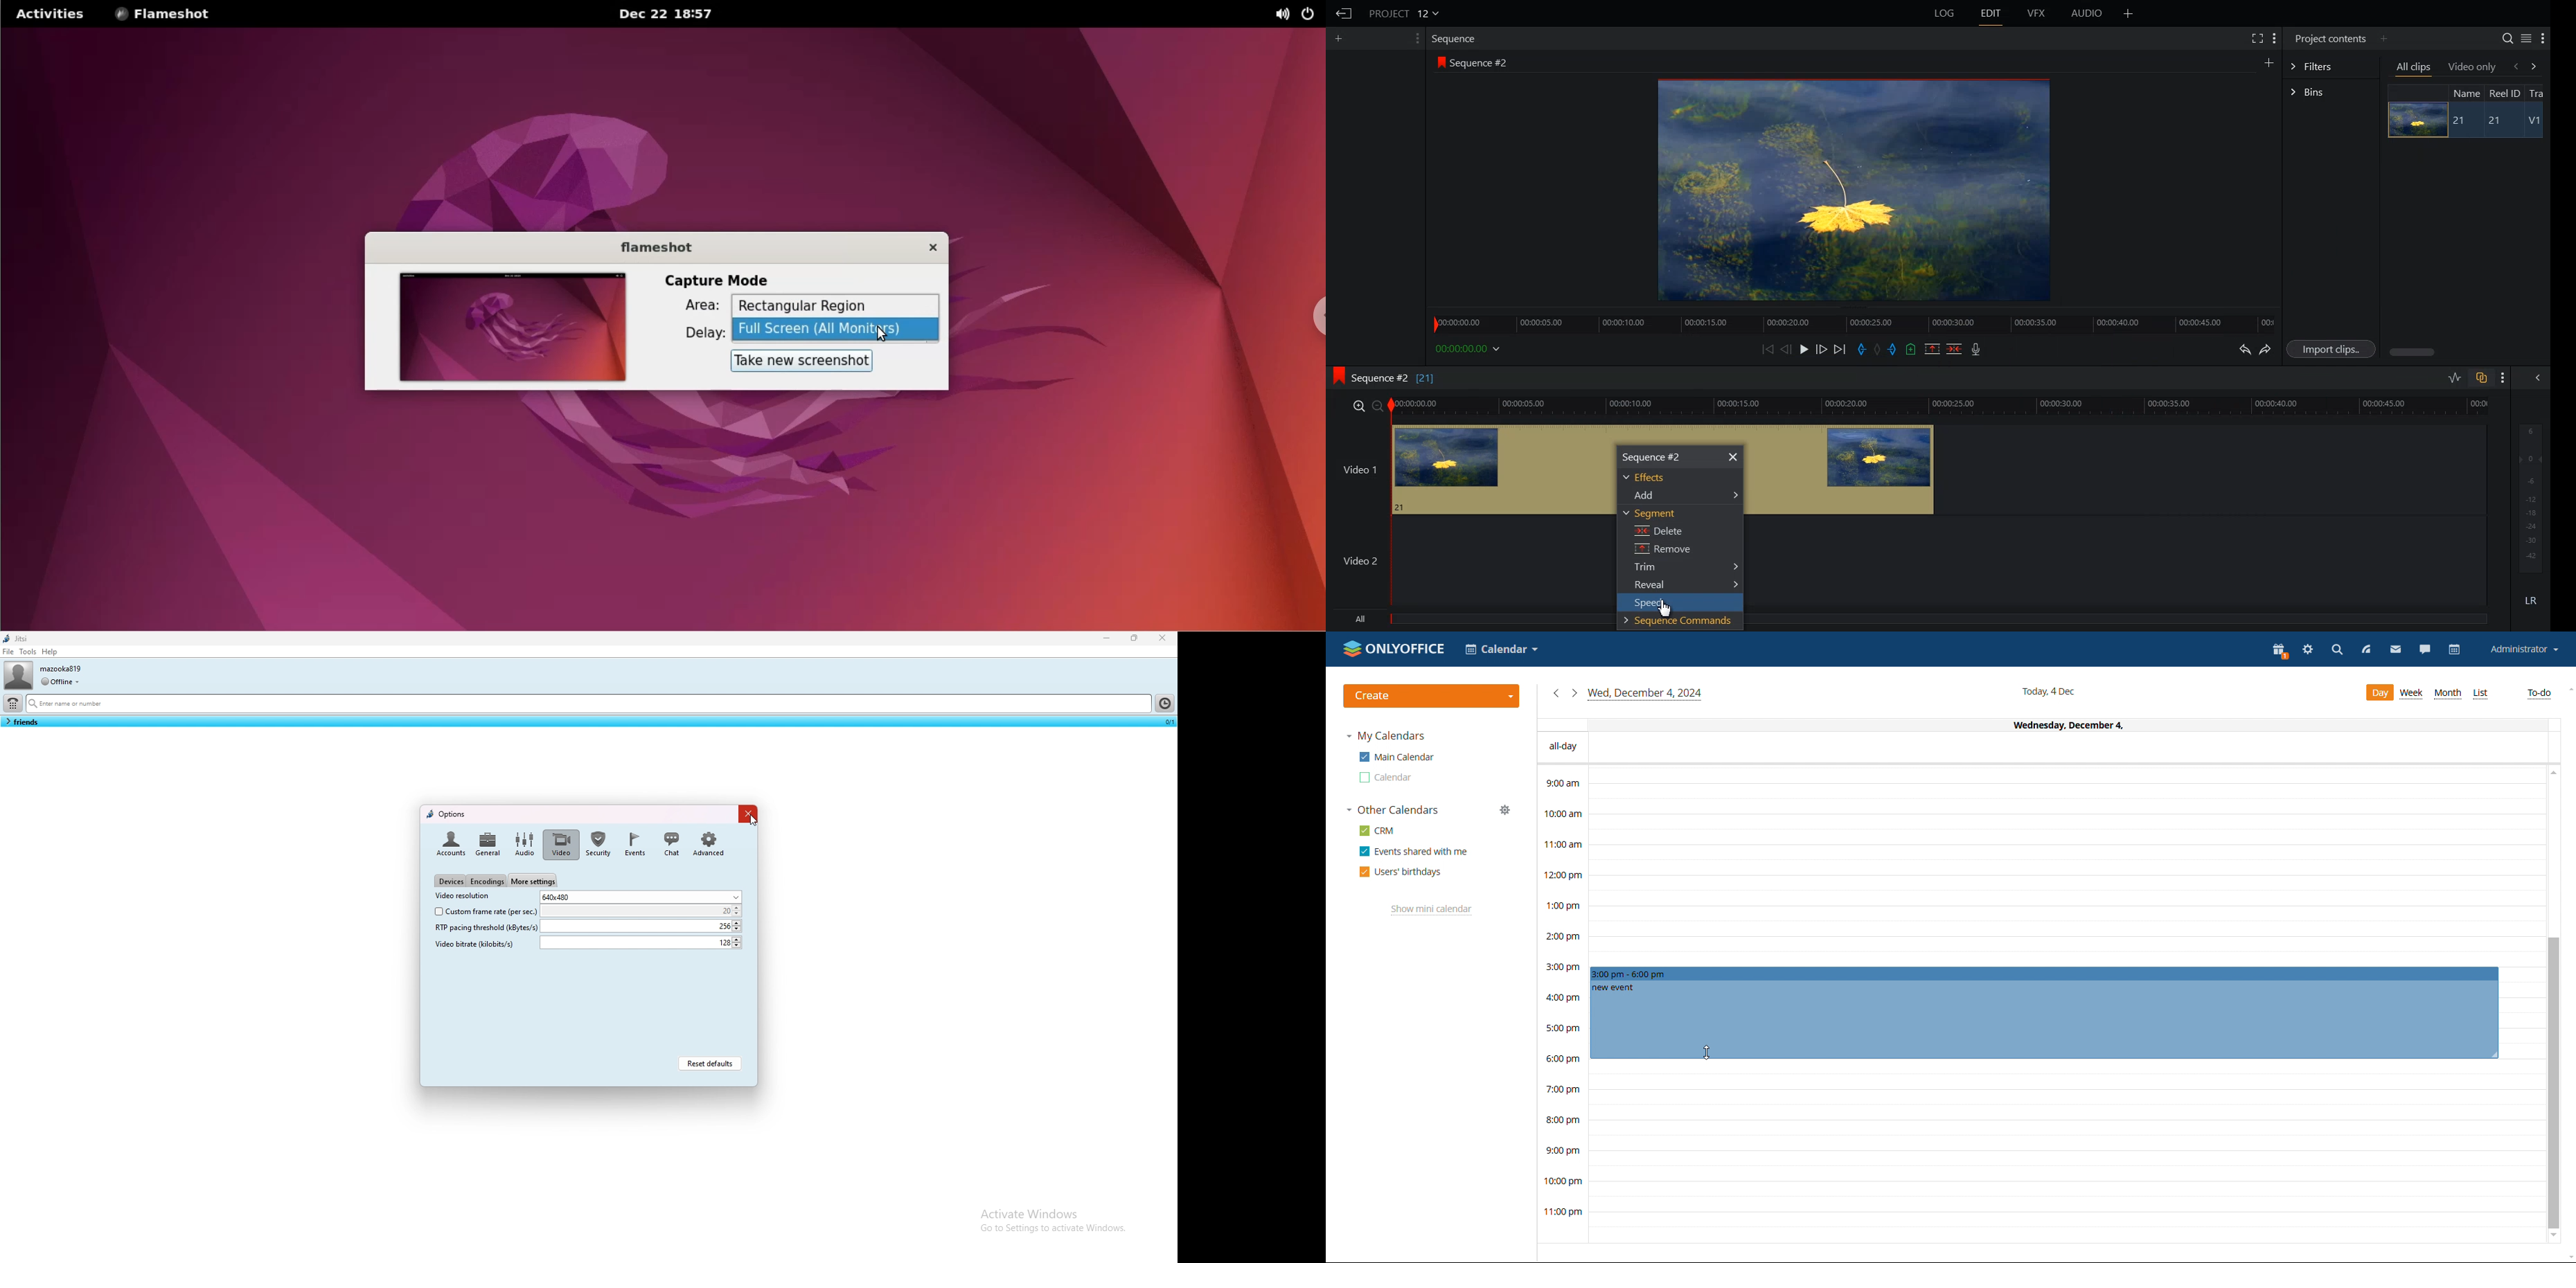  Describe the element at coordinates (1167, 723) in the screenshot. I see `0/1` at that location.